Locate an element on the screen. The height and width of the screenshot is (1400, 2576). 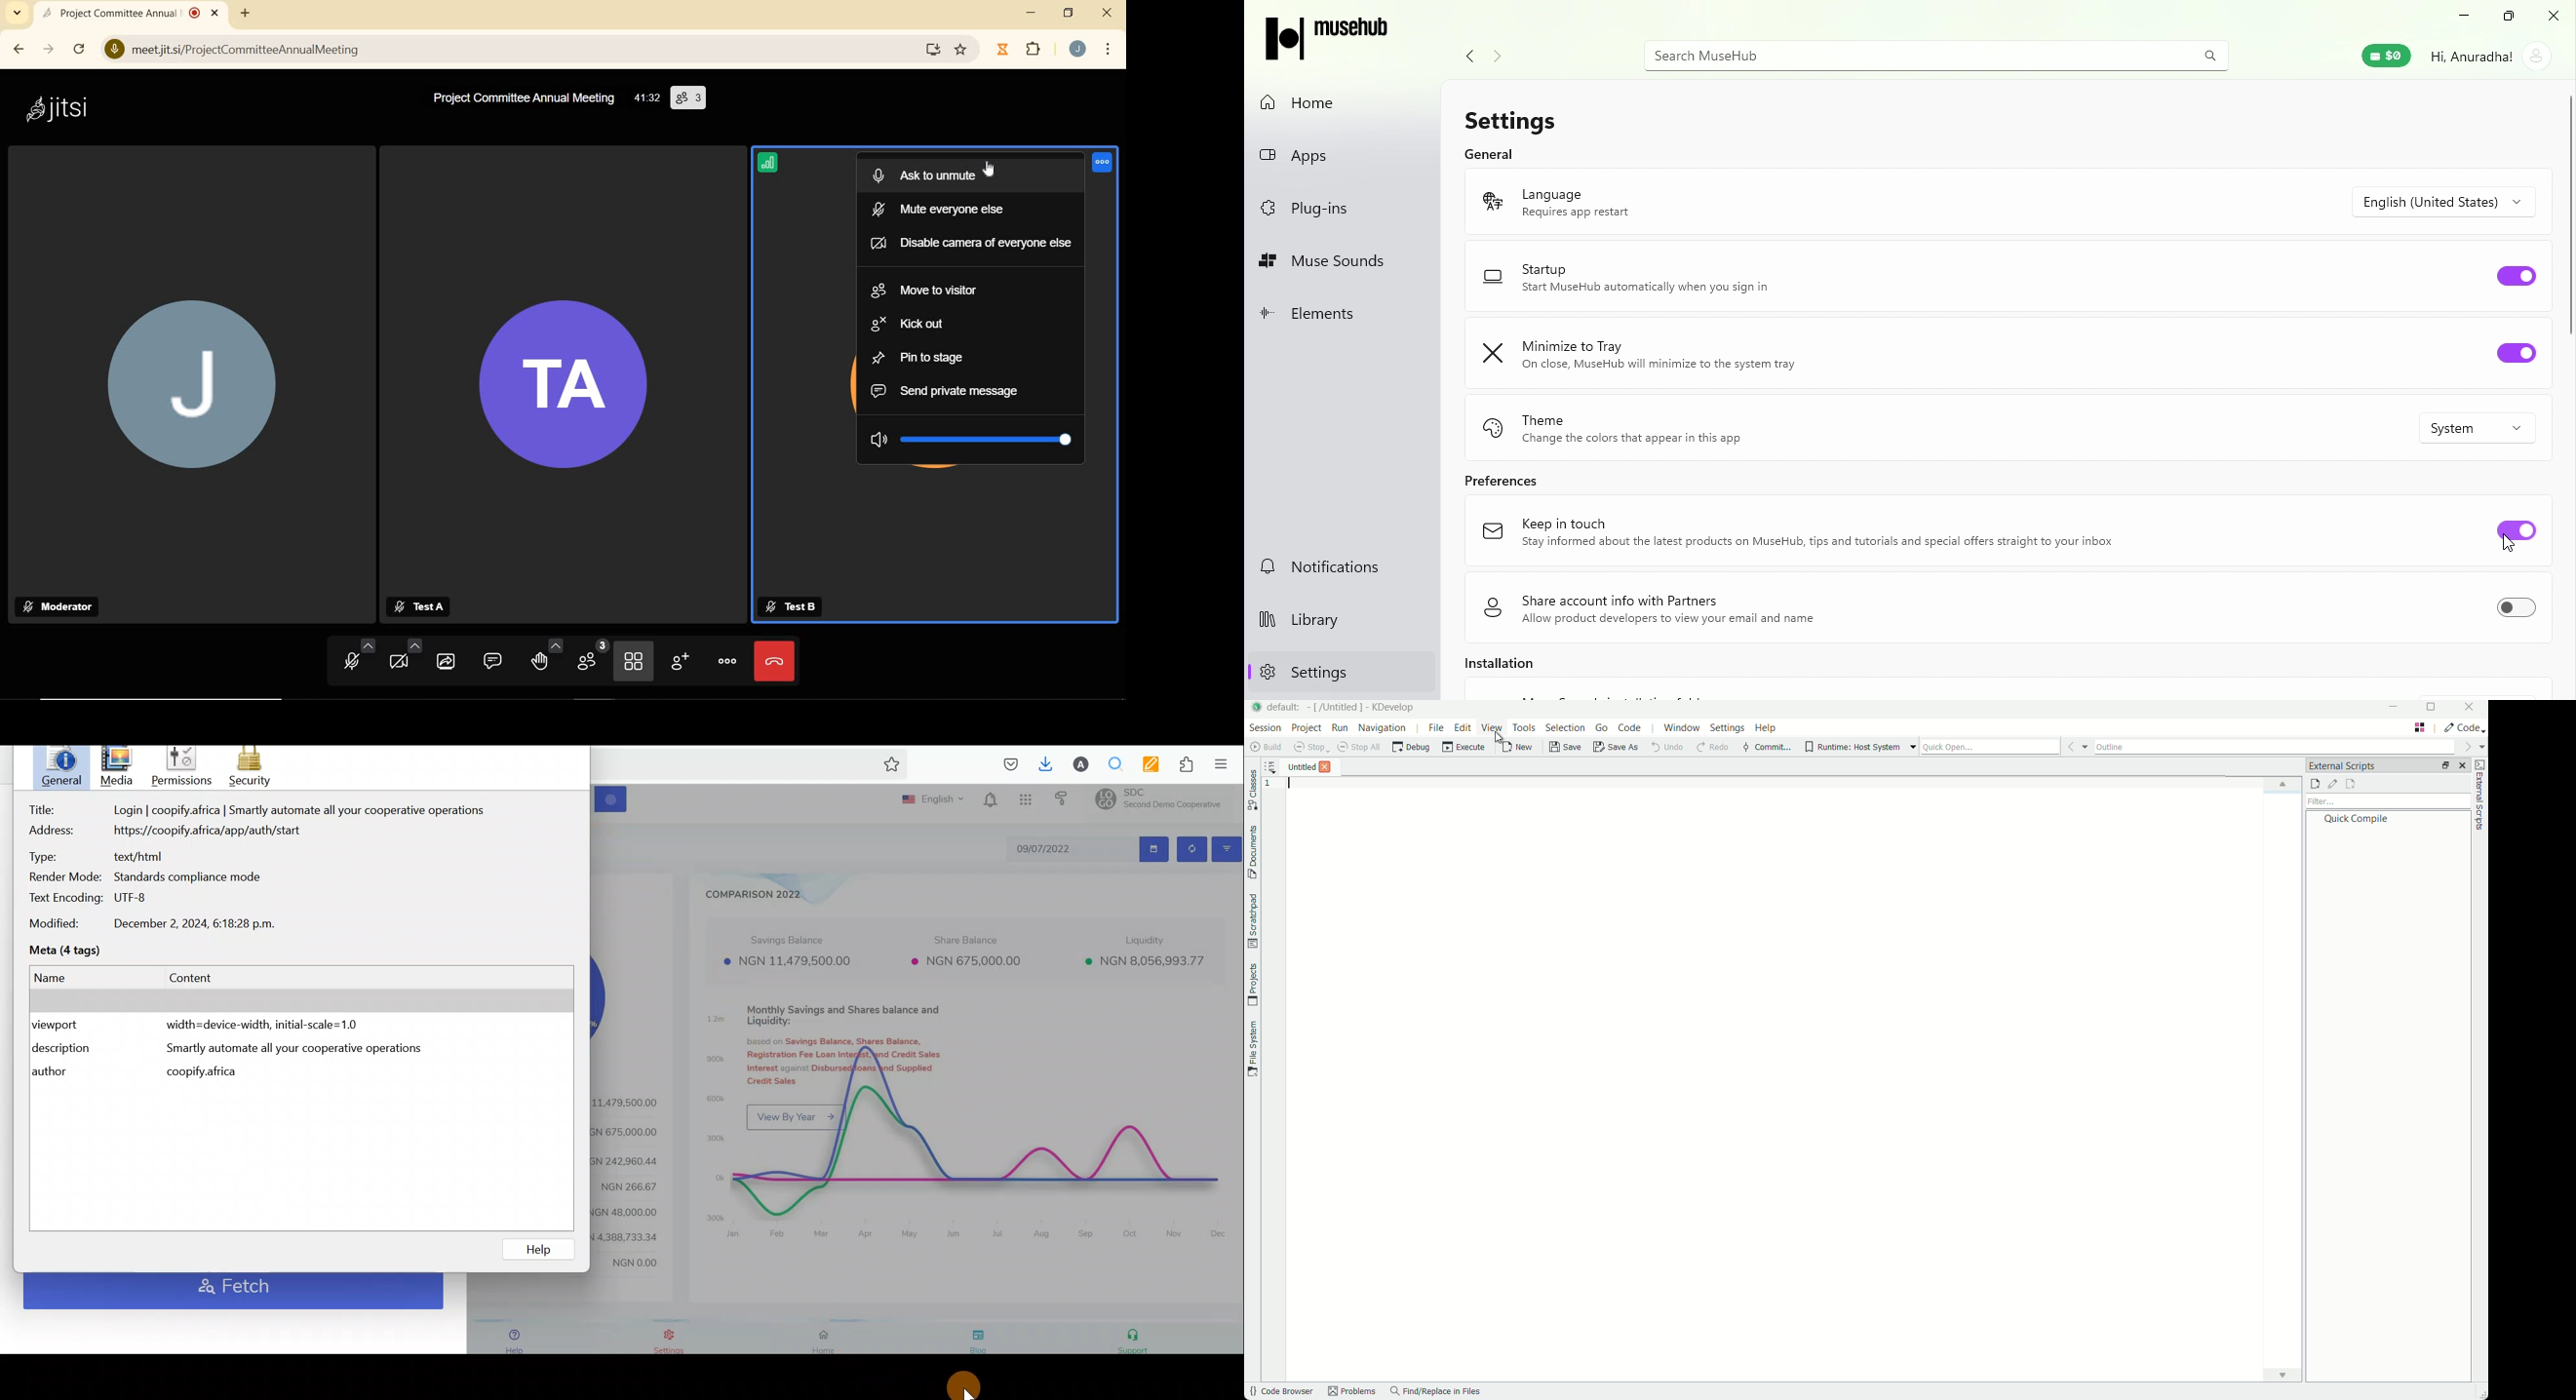
Minimize to tray is located at coordinates (1744, 353).